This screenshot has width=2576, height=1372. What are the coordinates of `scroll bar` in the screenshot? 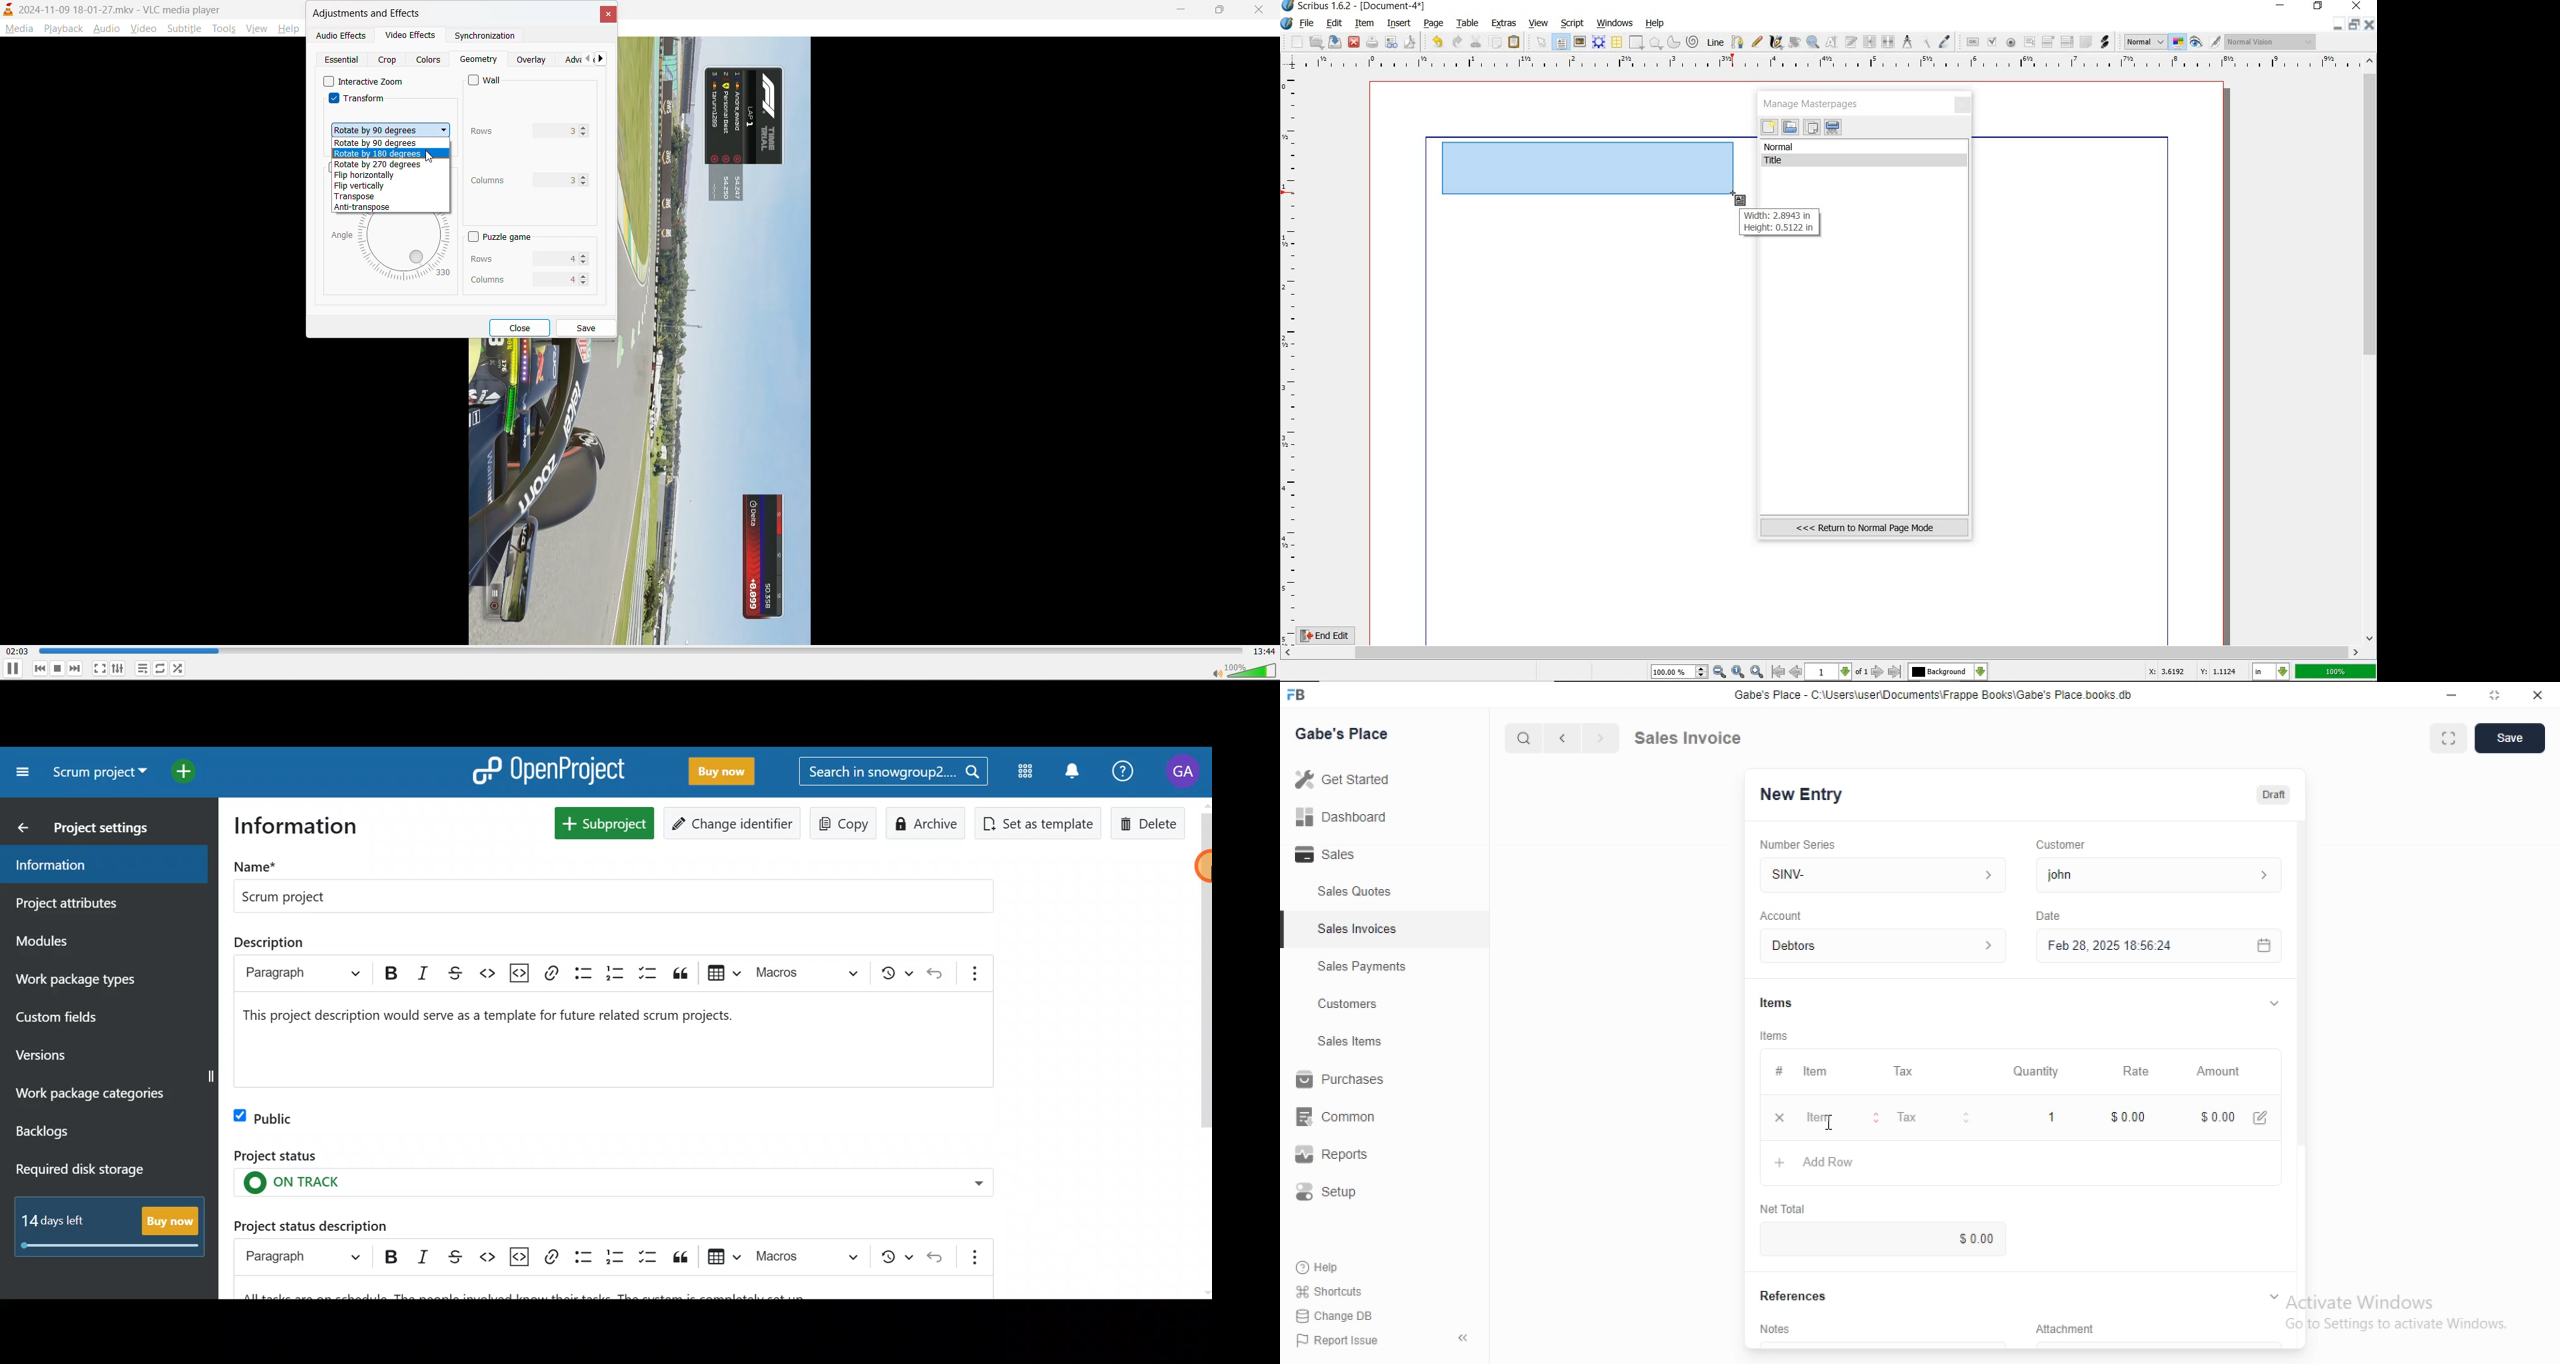 It's located at (1207, 1048).